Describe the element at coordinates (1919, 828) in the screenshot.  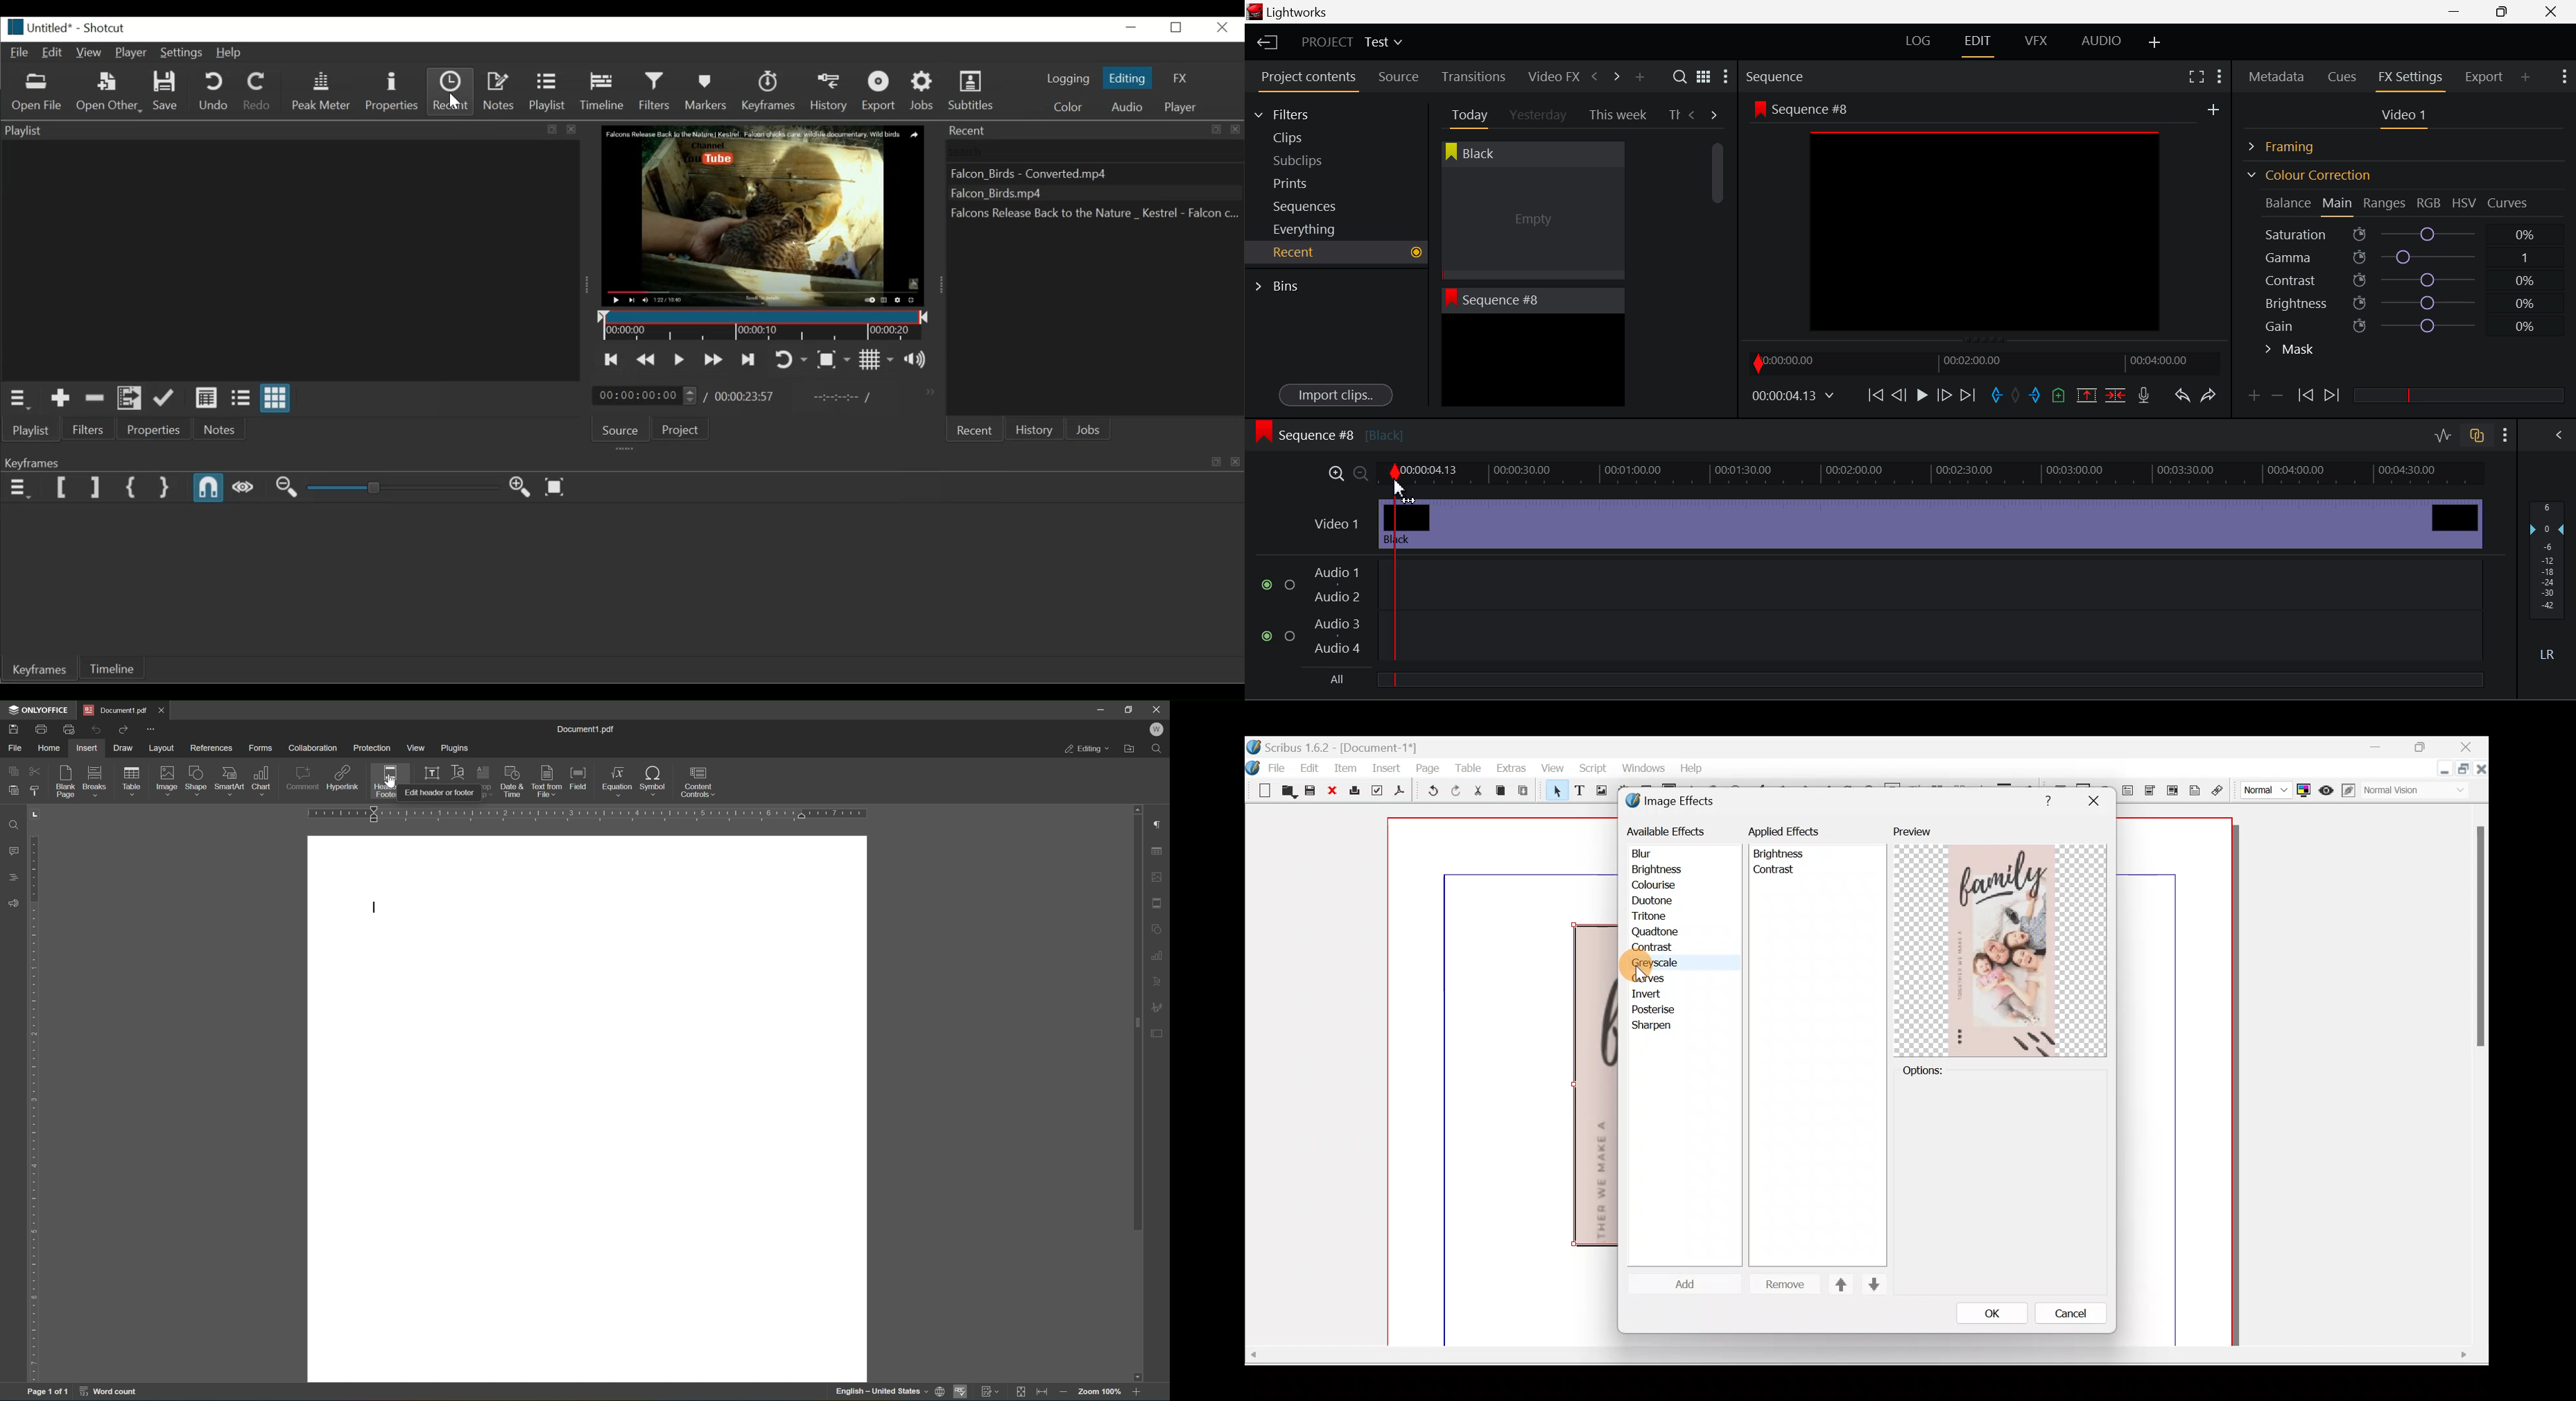
I see `Preview` at that location.